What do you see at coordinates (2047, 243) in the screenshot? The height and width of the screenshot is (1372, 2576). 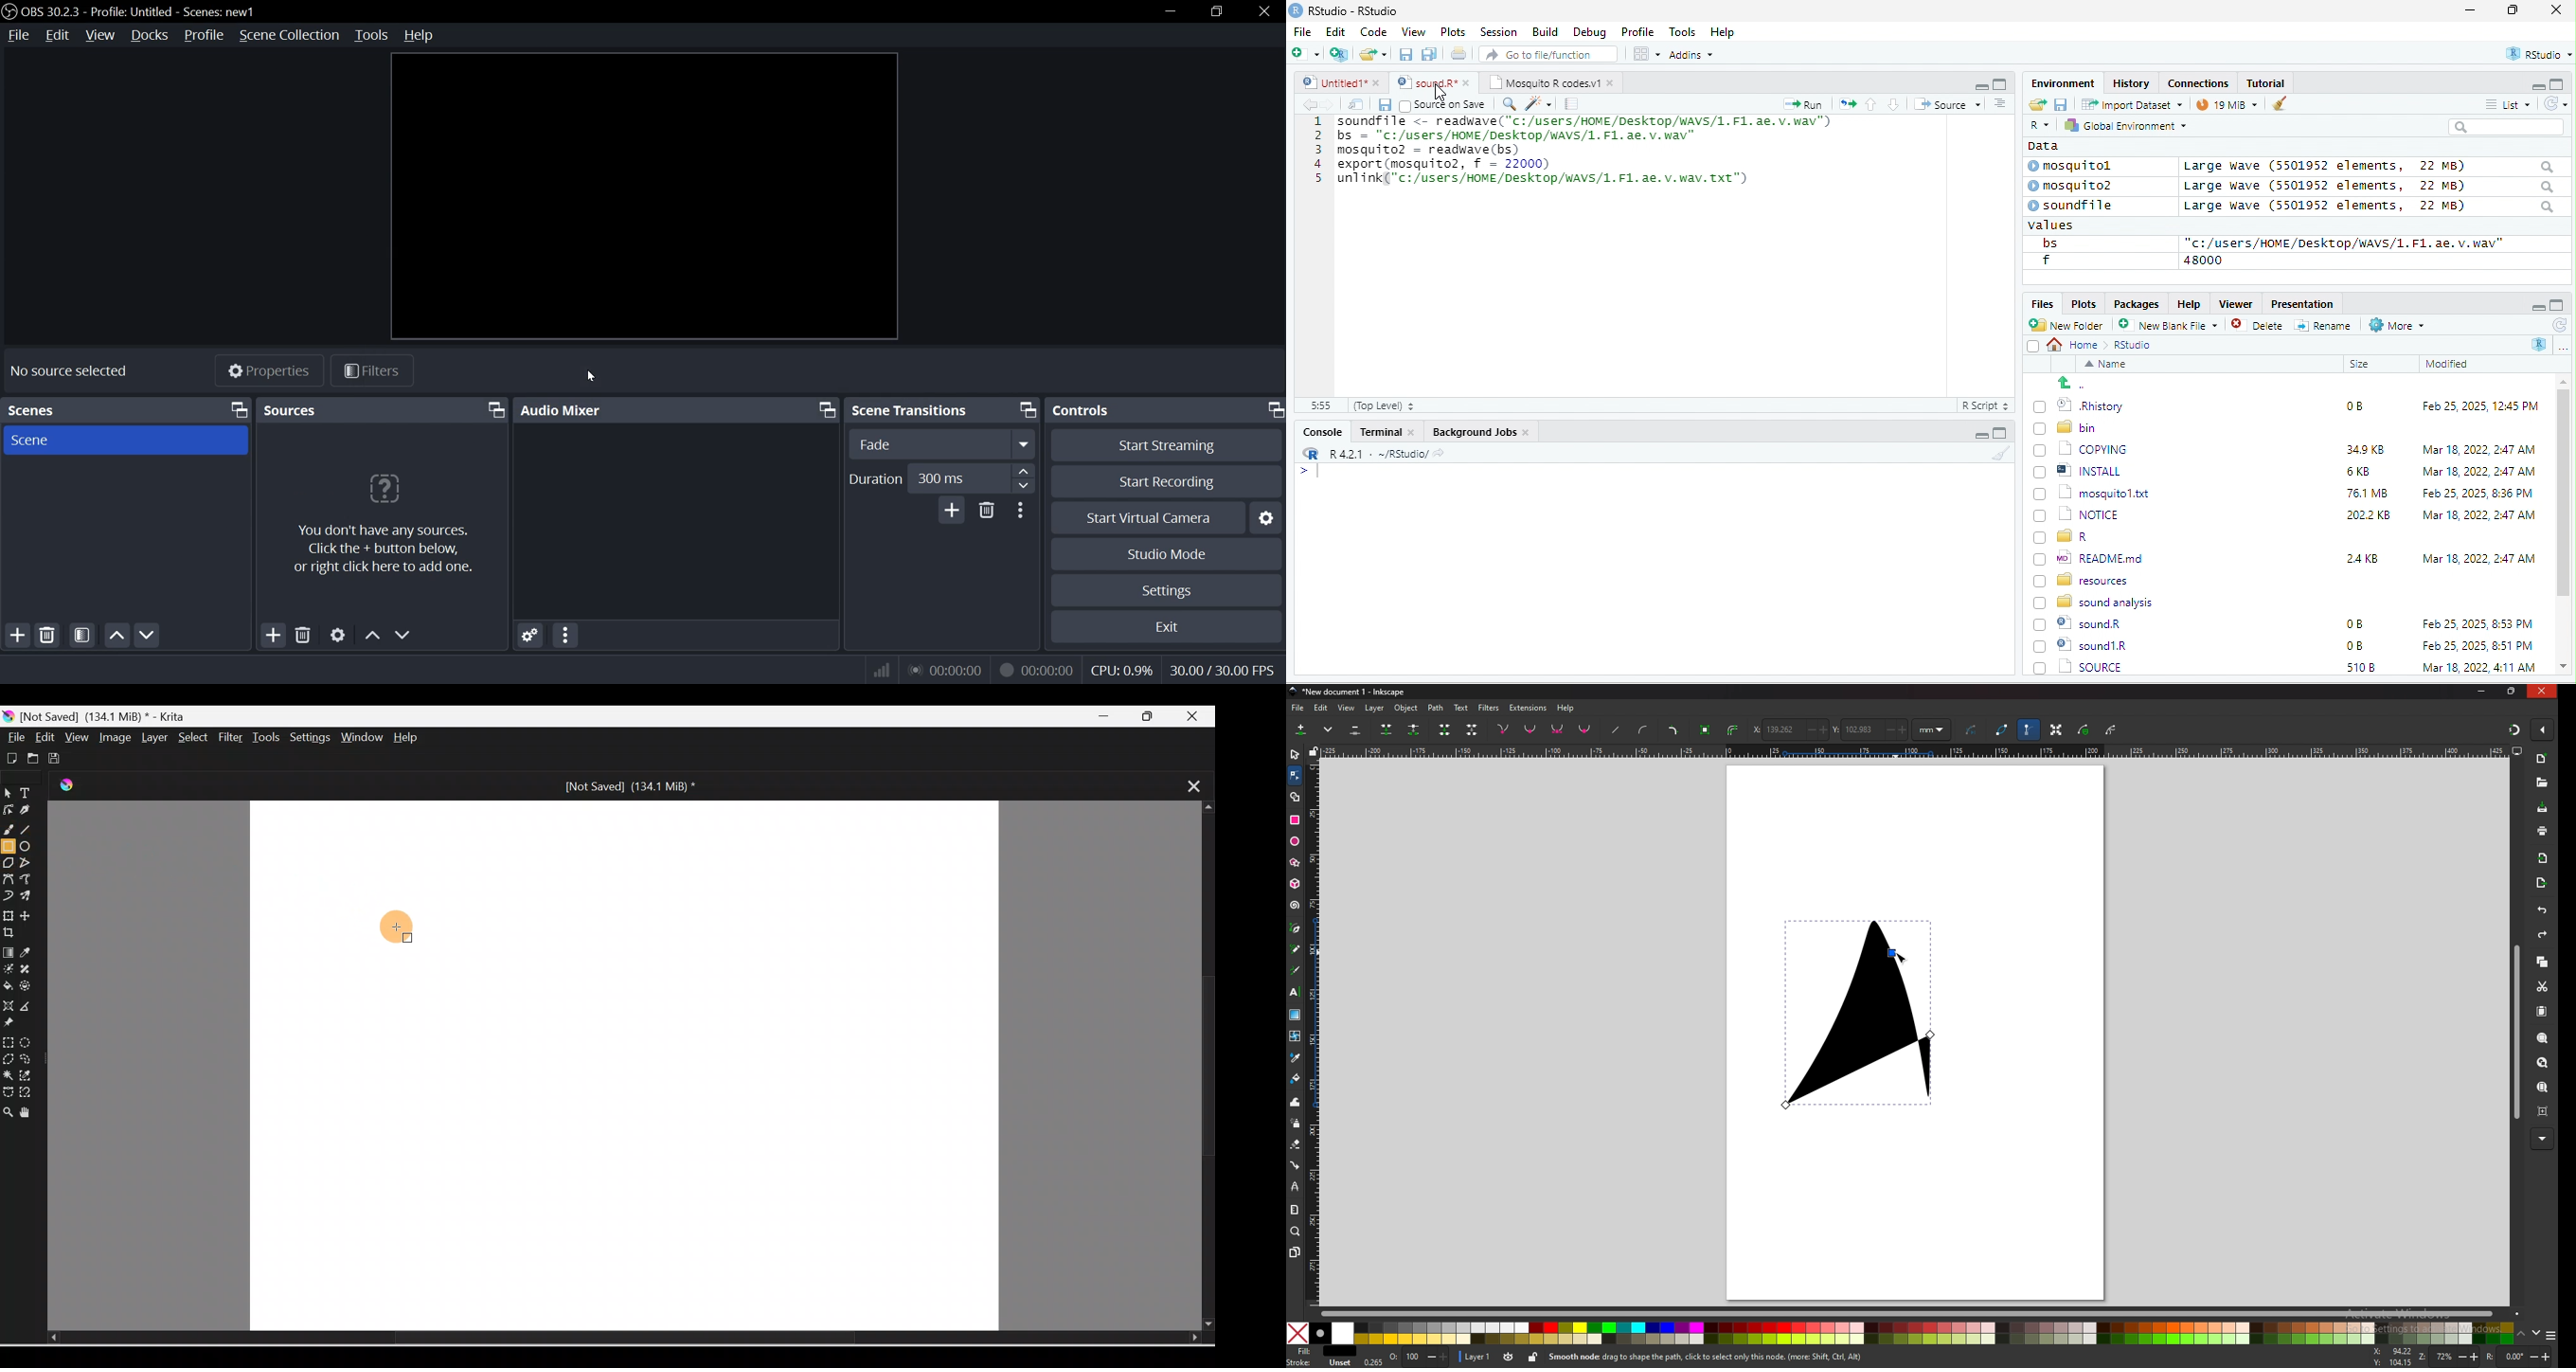 I see `bs` at bounding box center [2047, 243].